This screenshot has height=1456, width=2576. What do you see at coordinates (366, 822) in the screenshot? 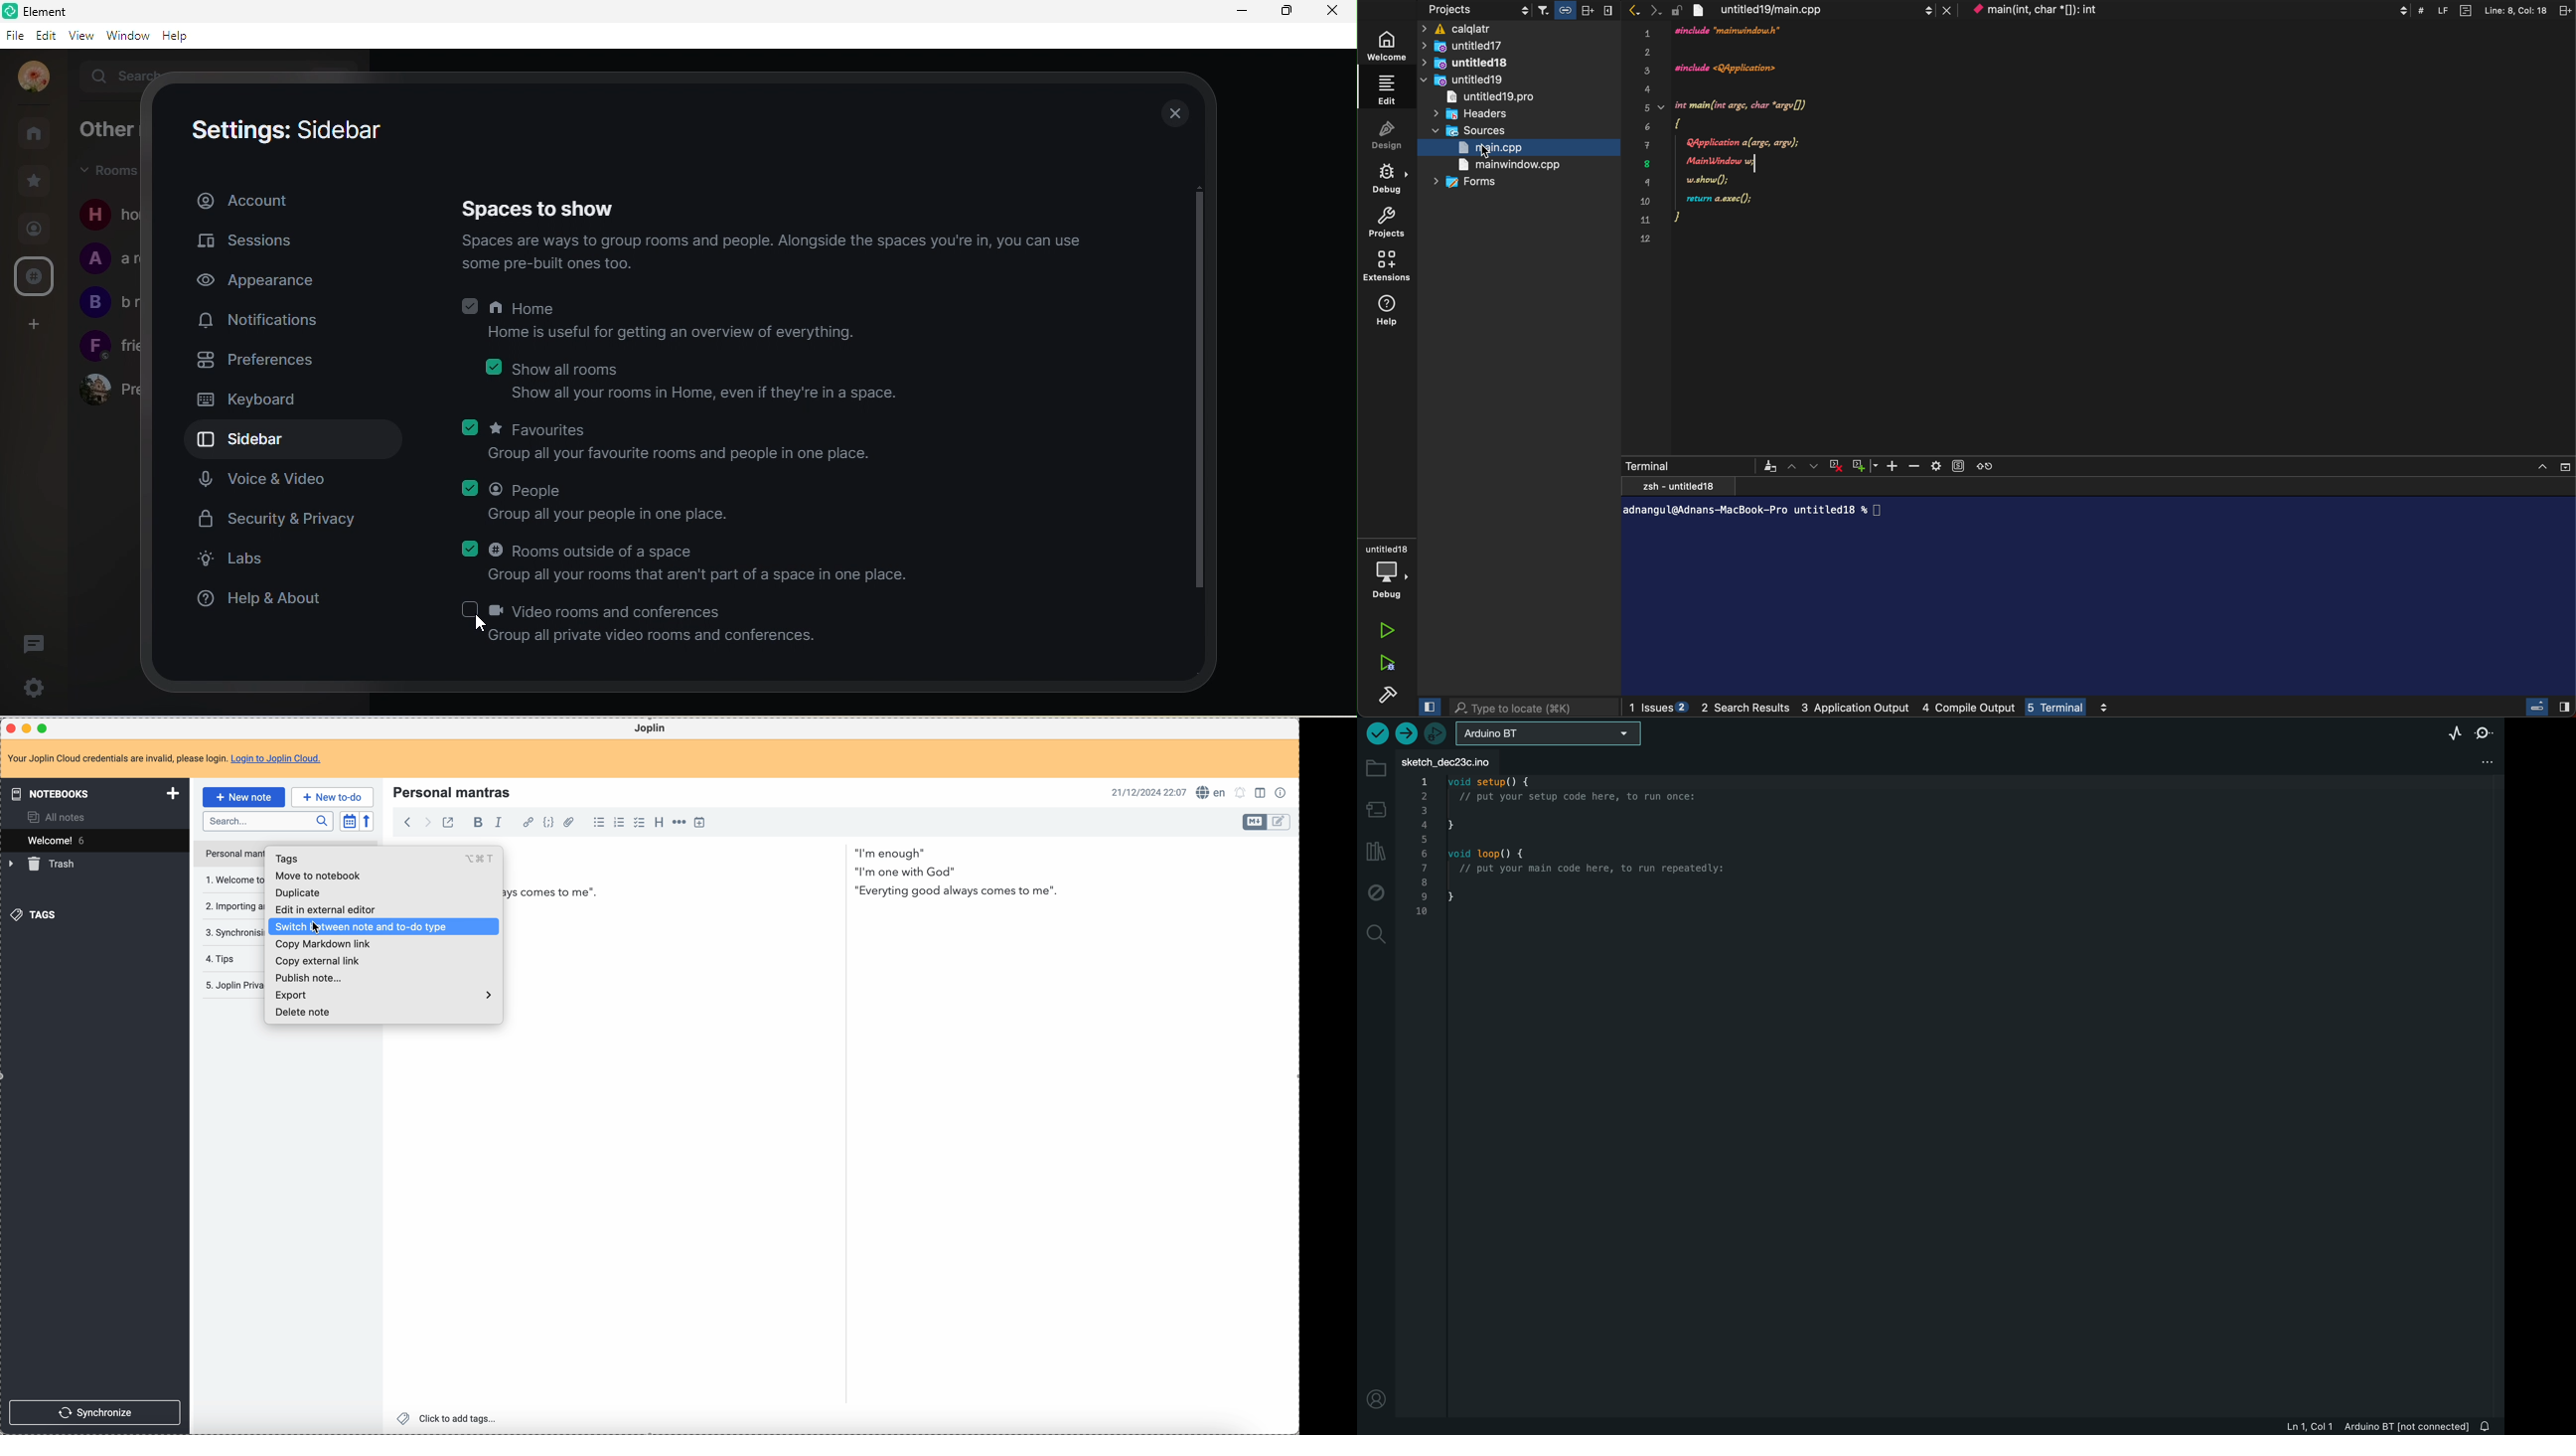
I see `reverse sort order` at bounding box center [366, 822].